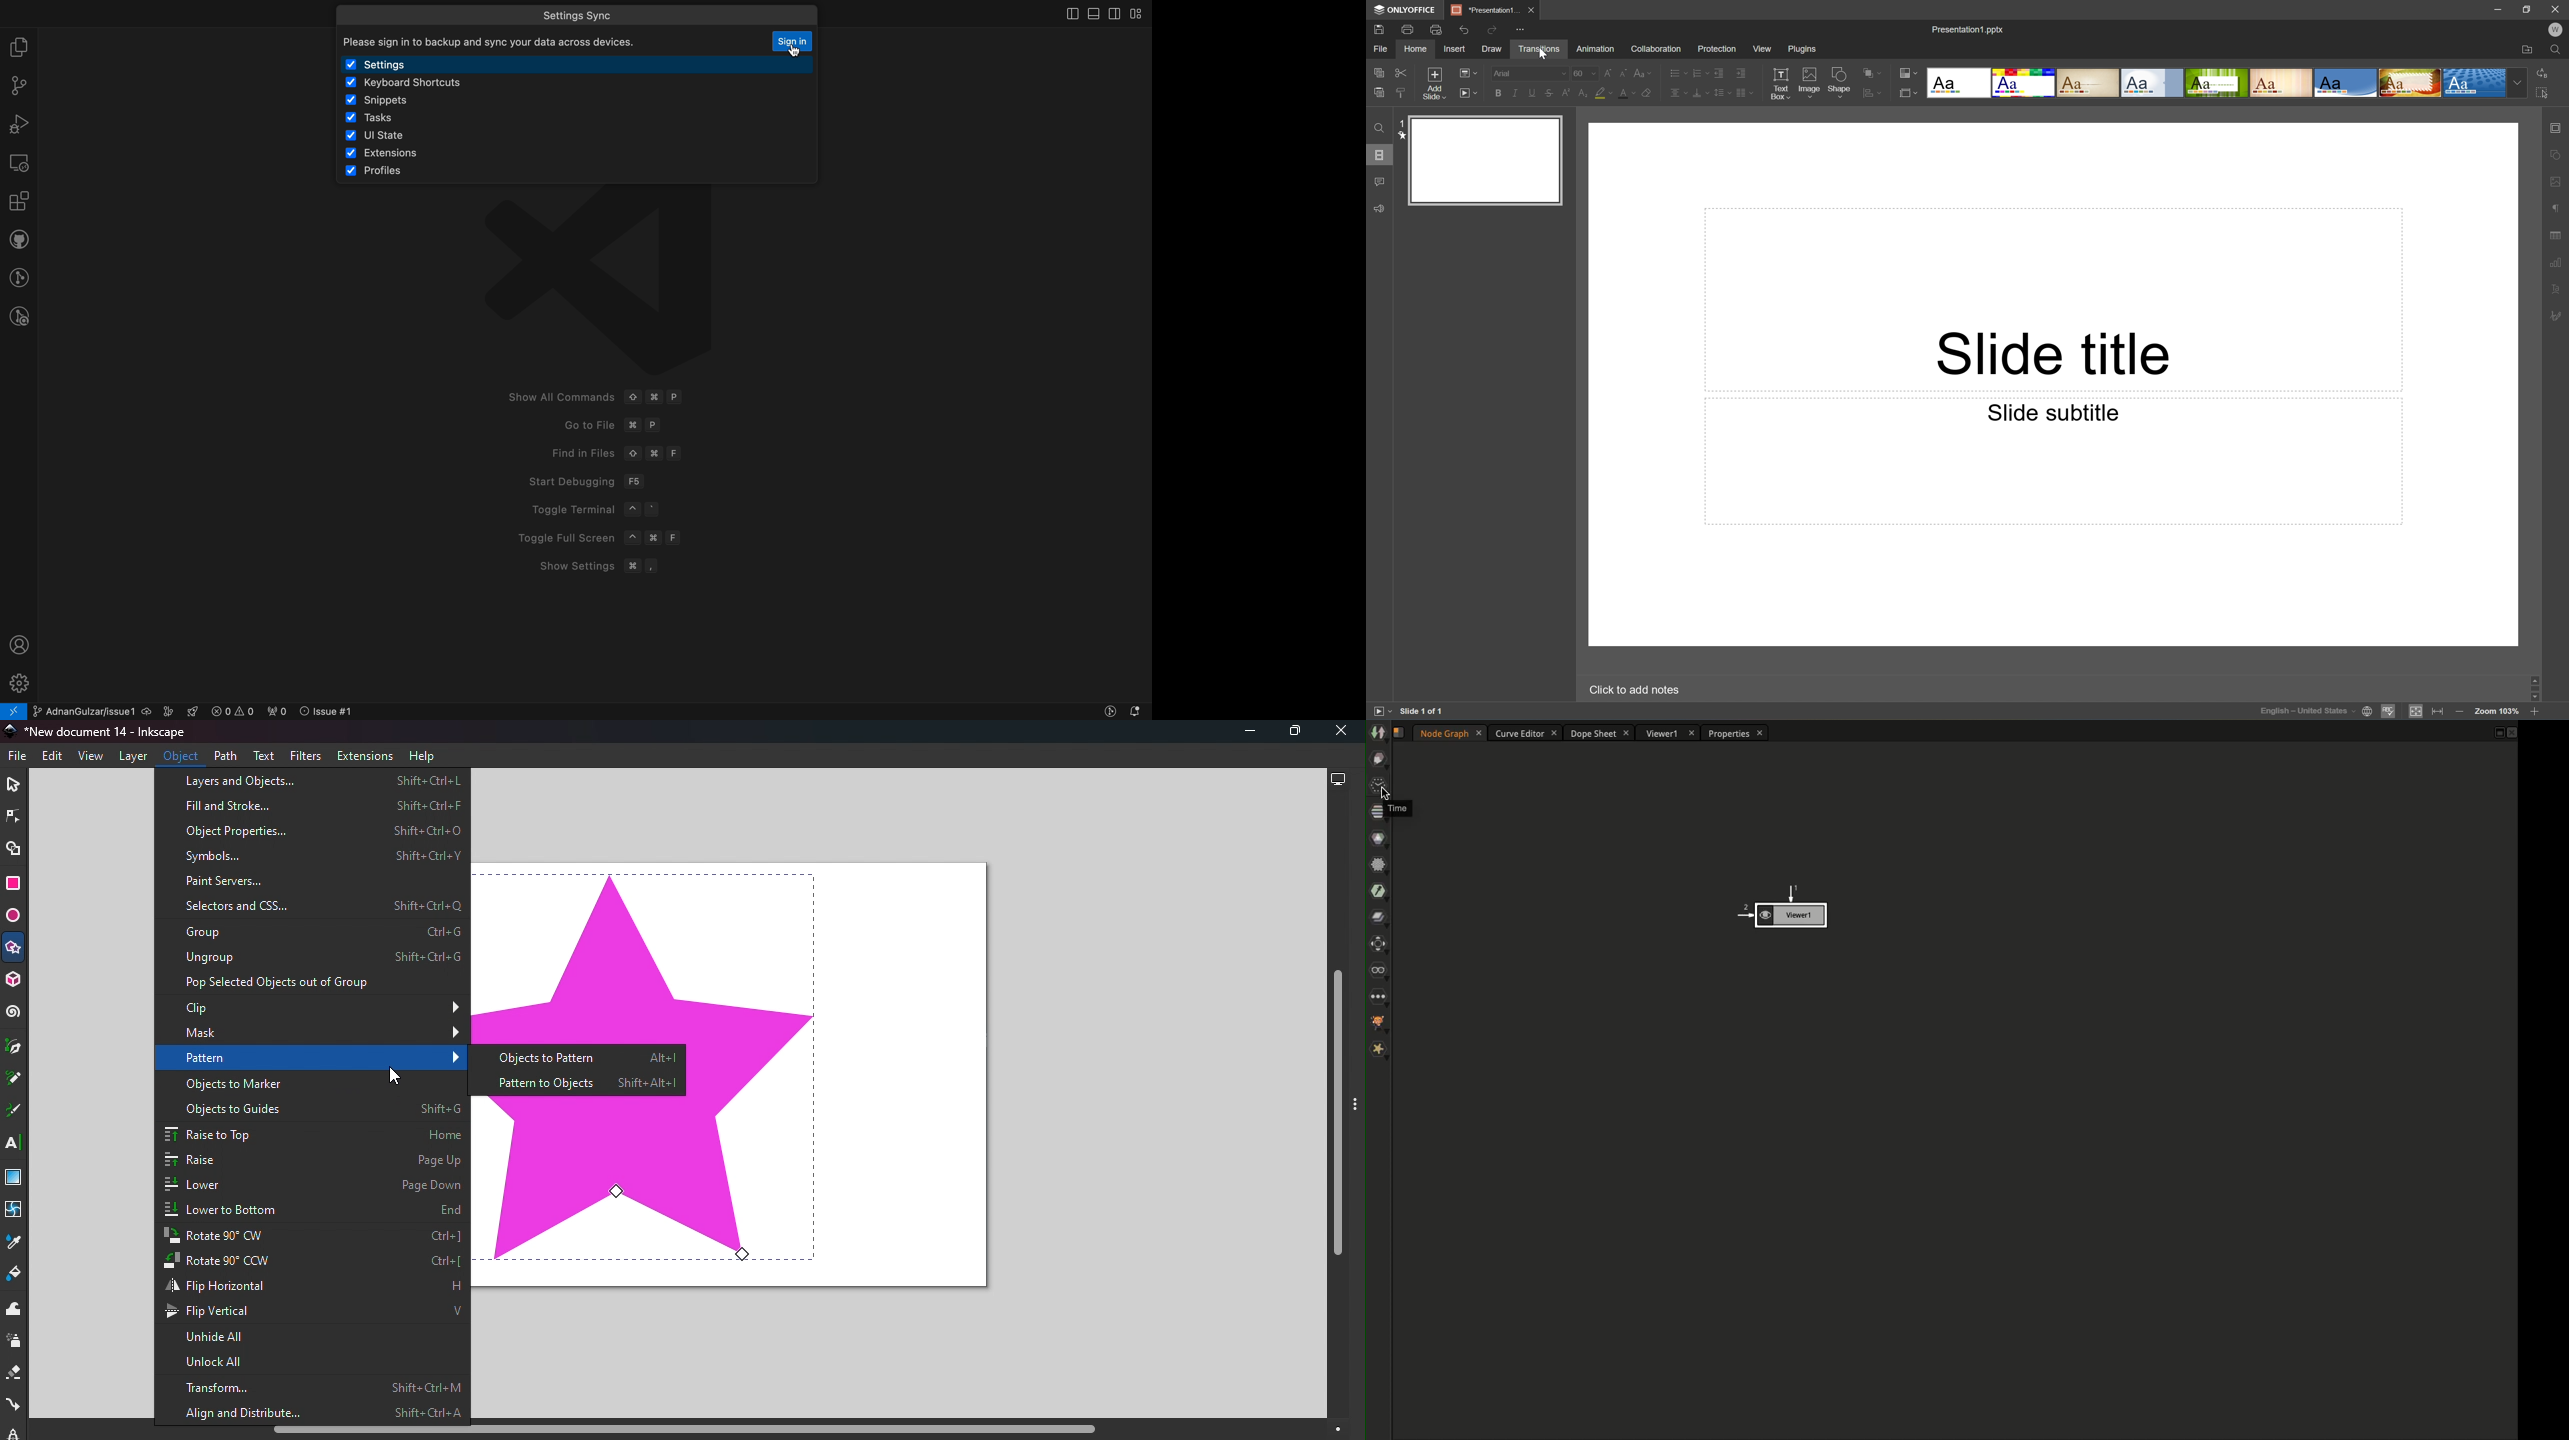  Describe the element at coordinates (1809, 82) in the screenshot. I see `Image` at that location.